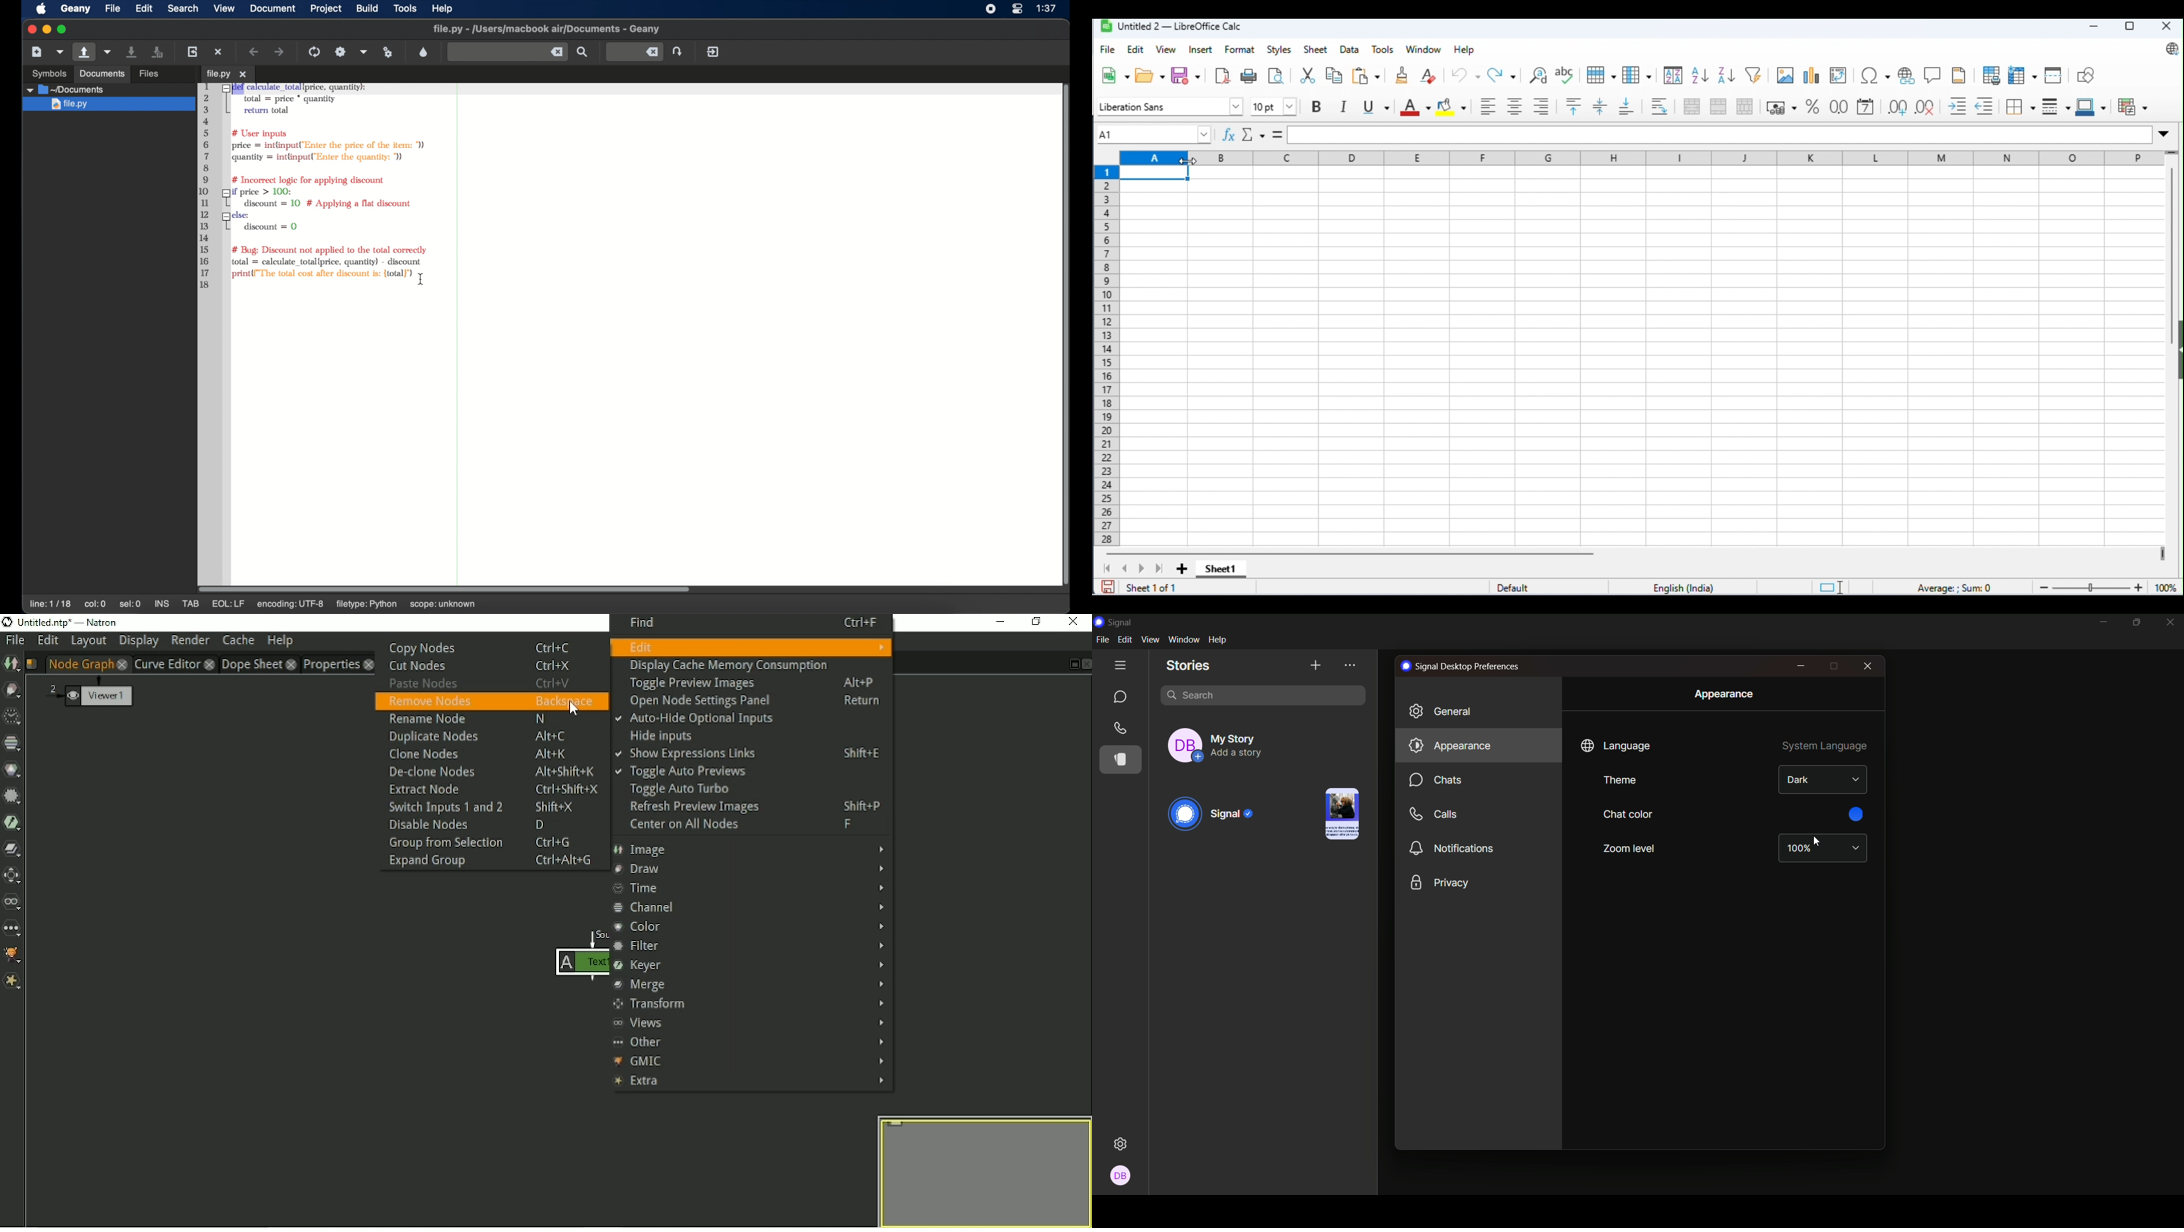 The height and width of the screenshot is (1232, 2184). I want to click on minimize, so click(2093, 27).